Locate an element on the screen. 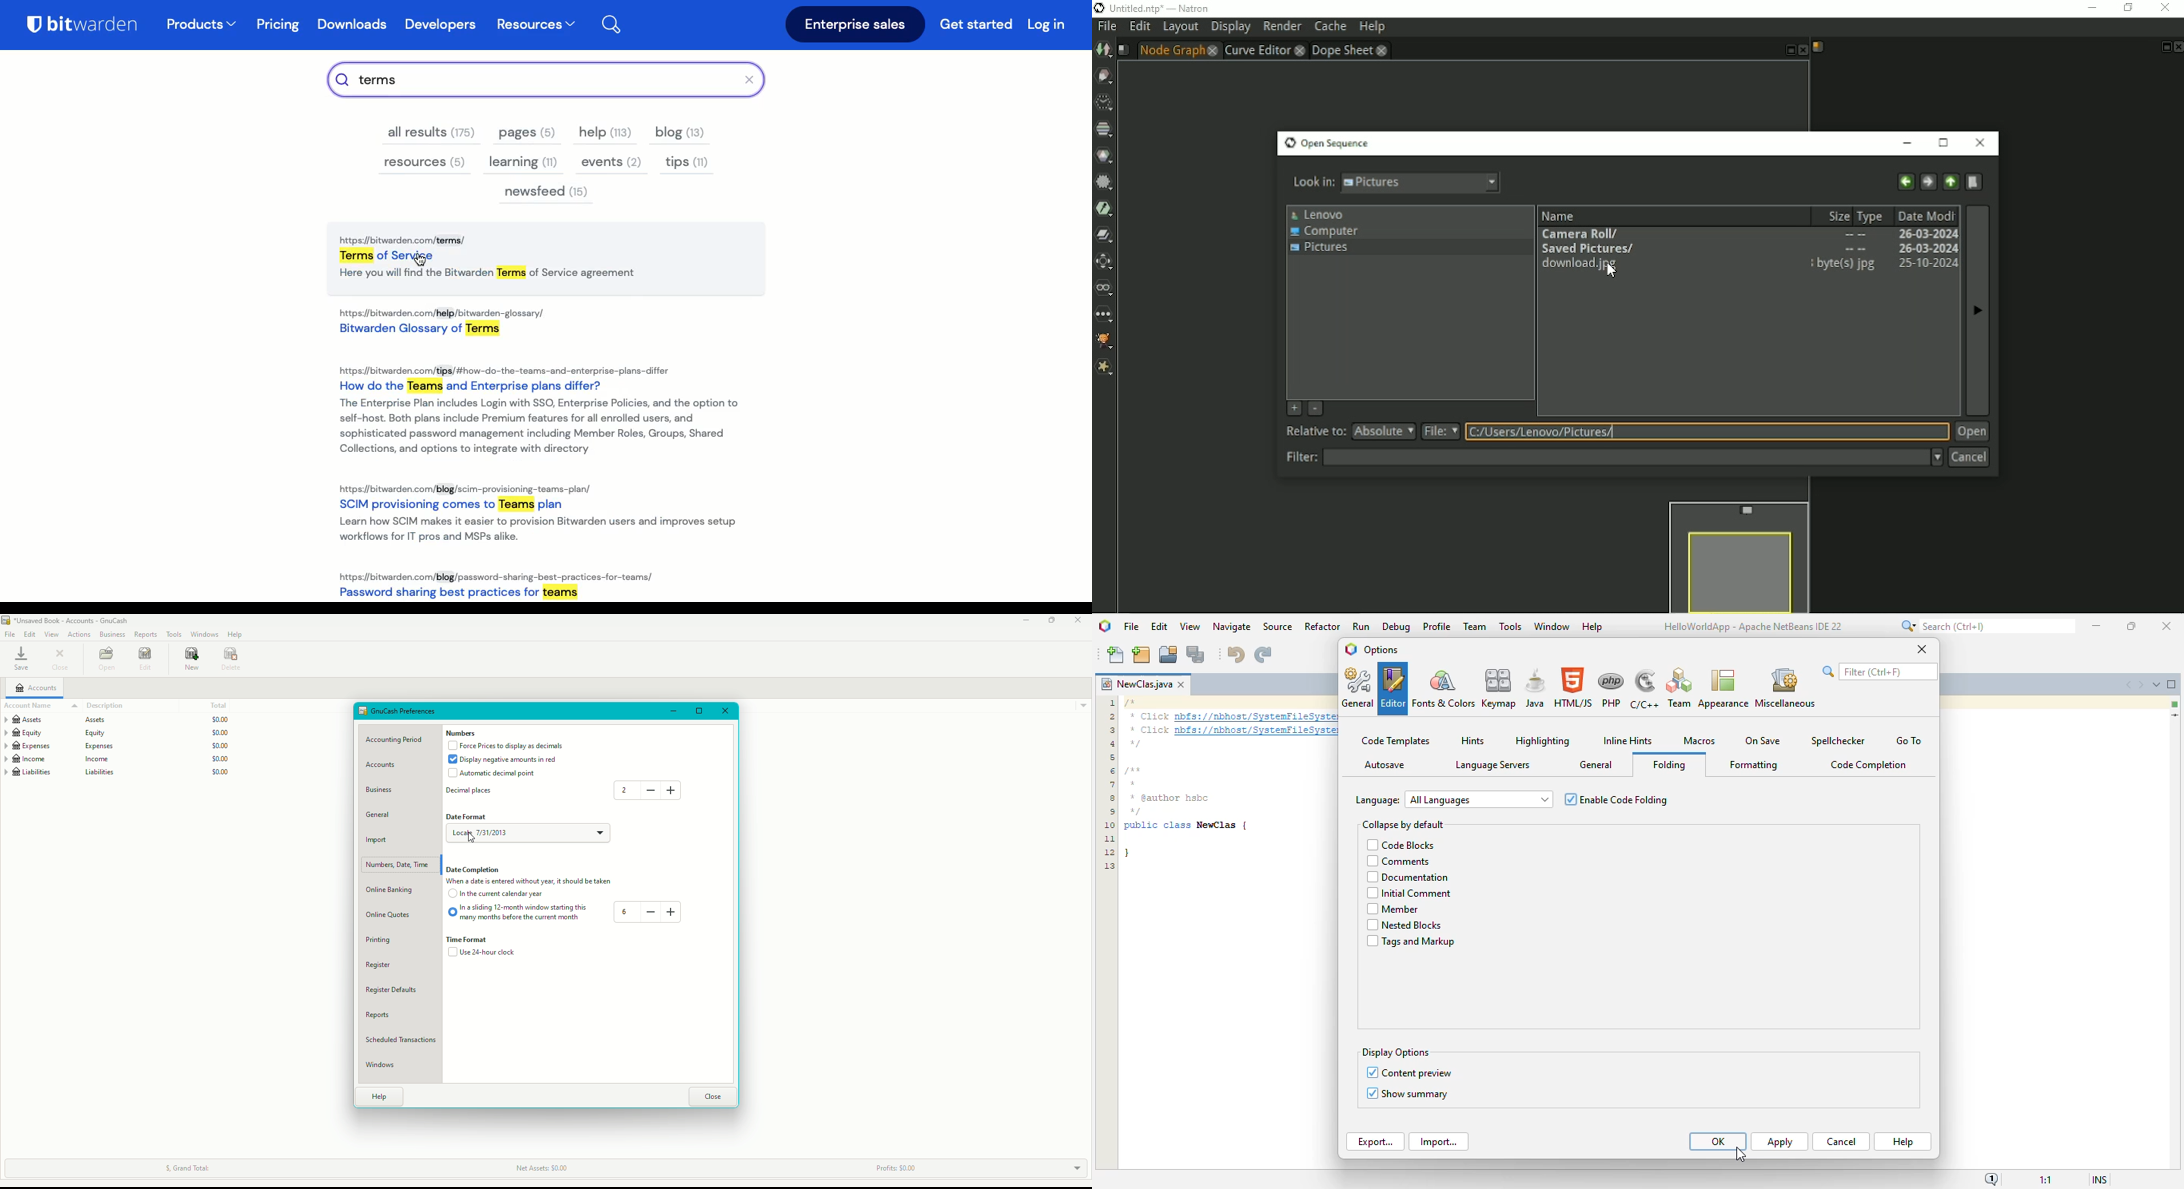 The width and height of the screenshot is (2184, 1204). Bitwarden is located at coordinates (89, 27).